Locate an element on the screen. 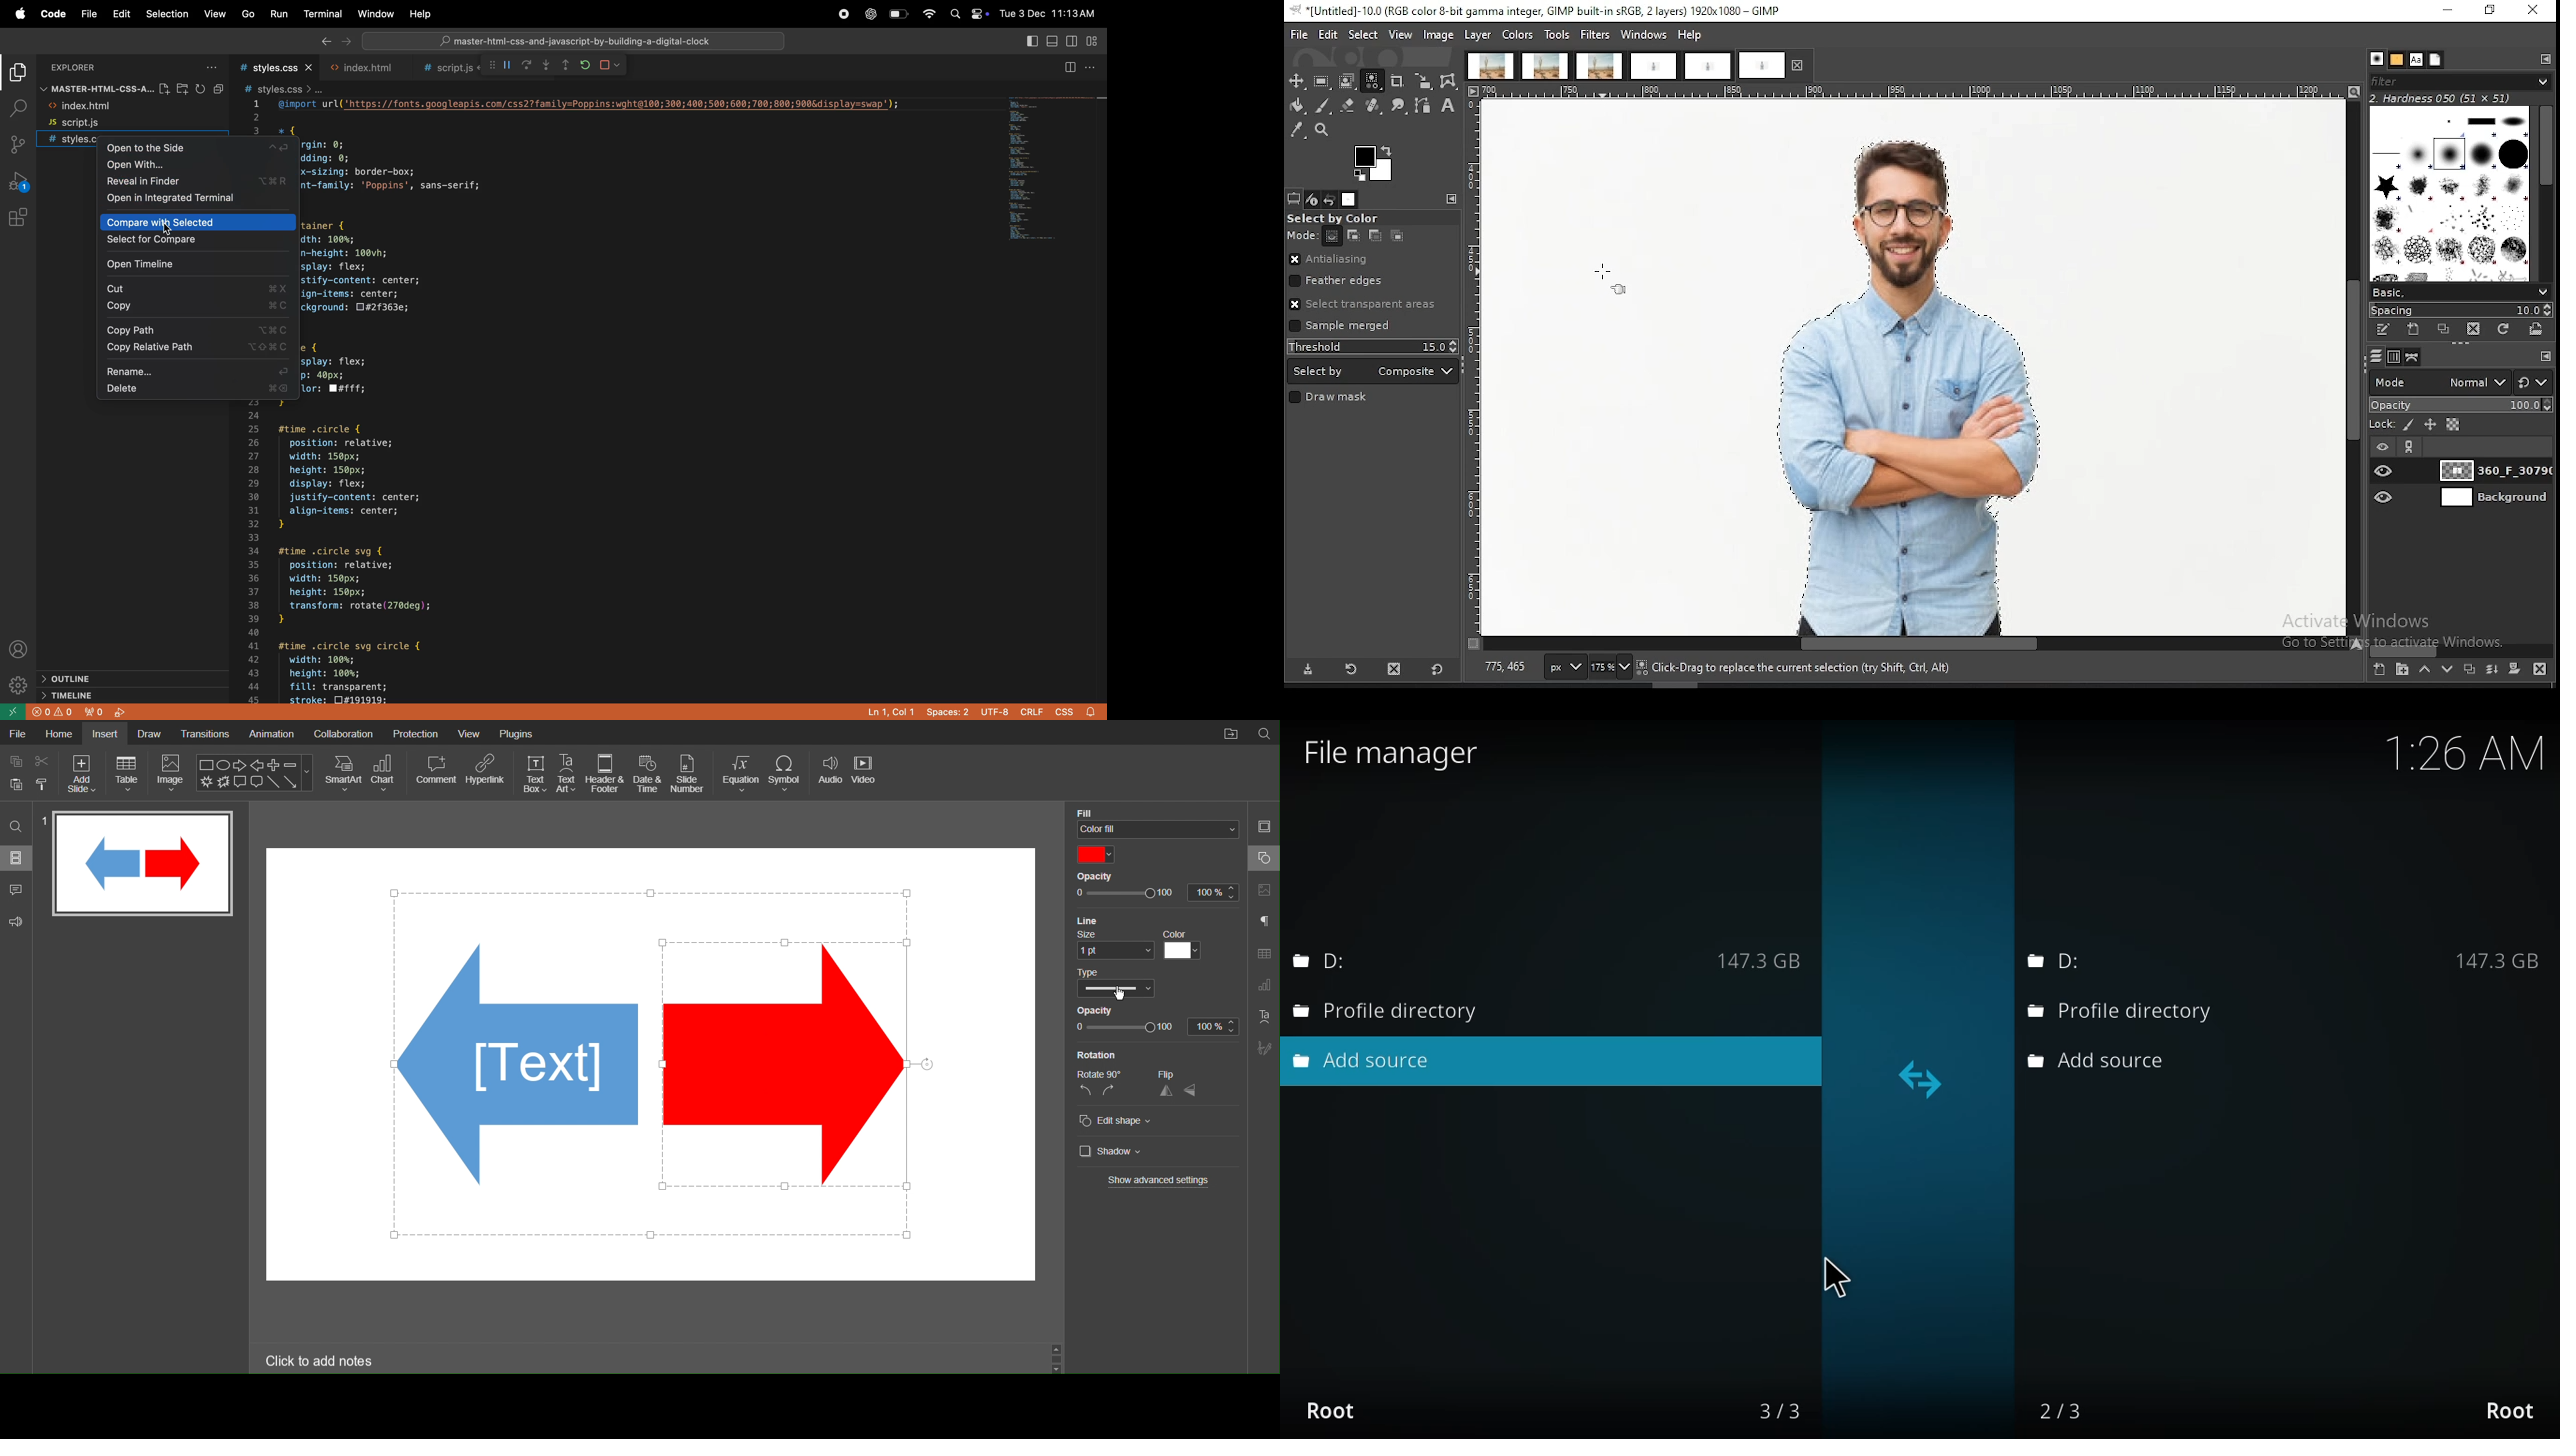 The height and width of the screenshot is (1456, 2576). space 2 is located at coordinates (947, 713).